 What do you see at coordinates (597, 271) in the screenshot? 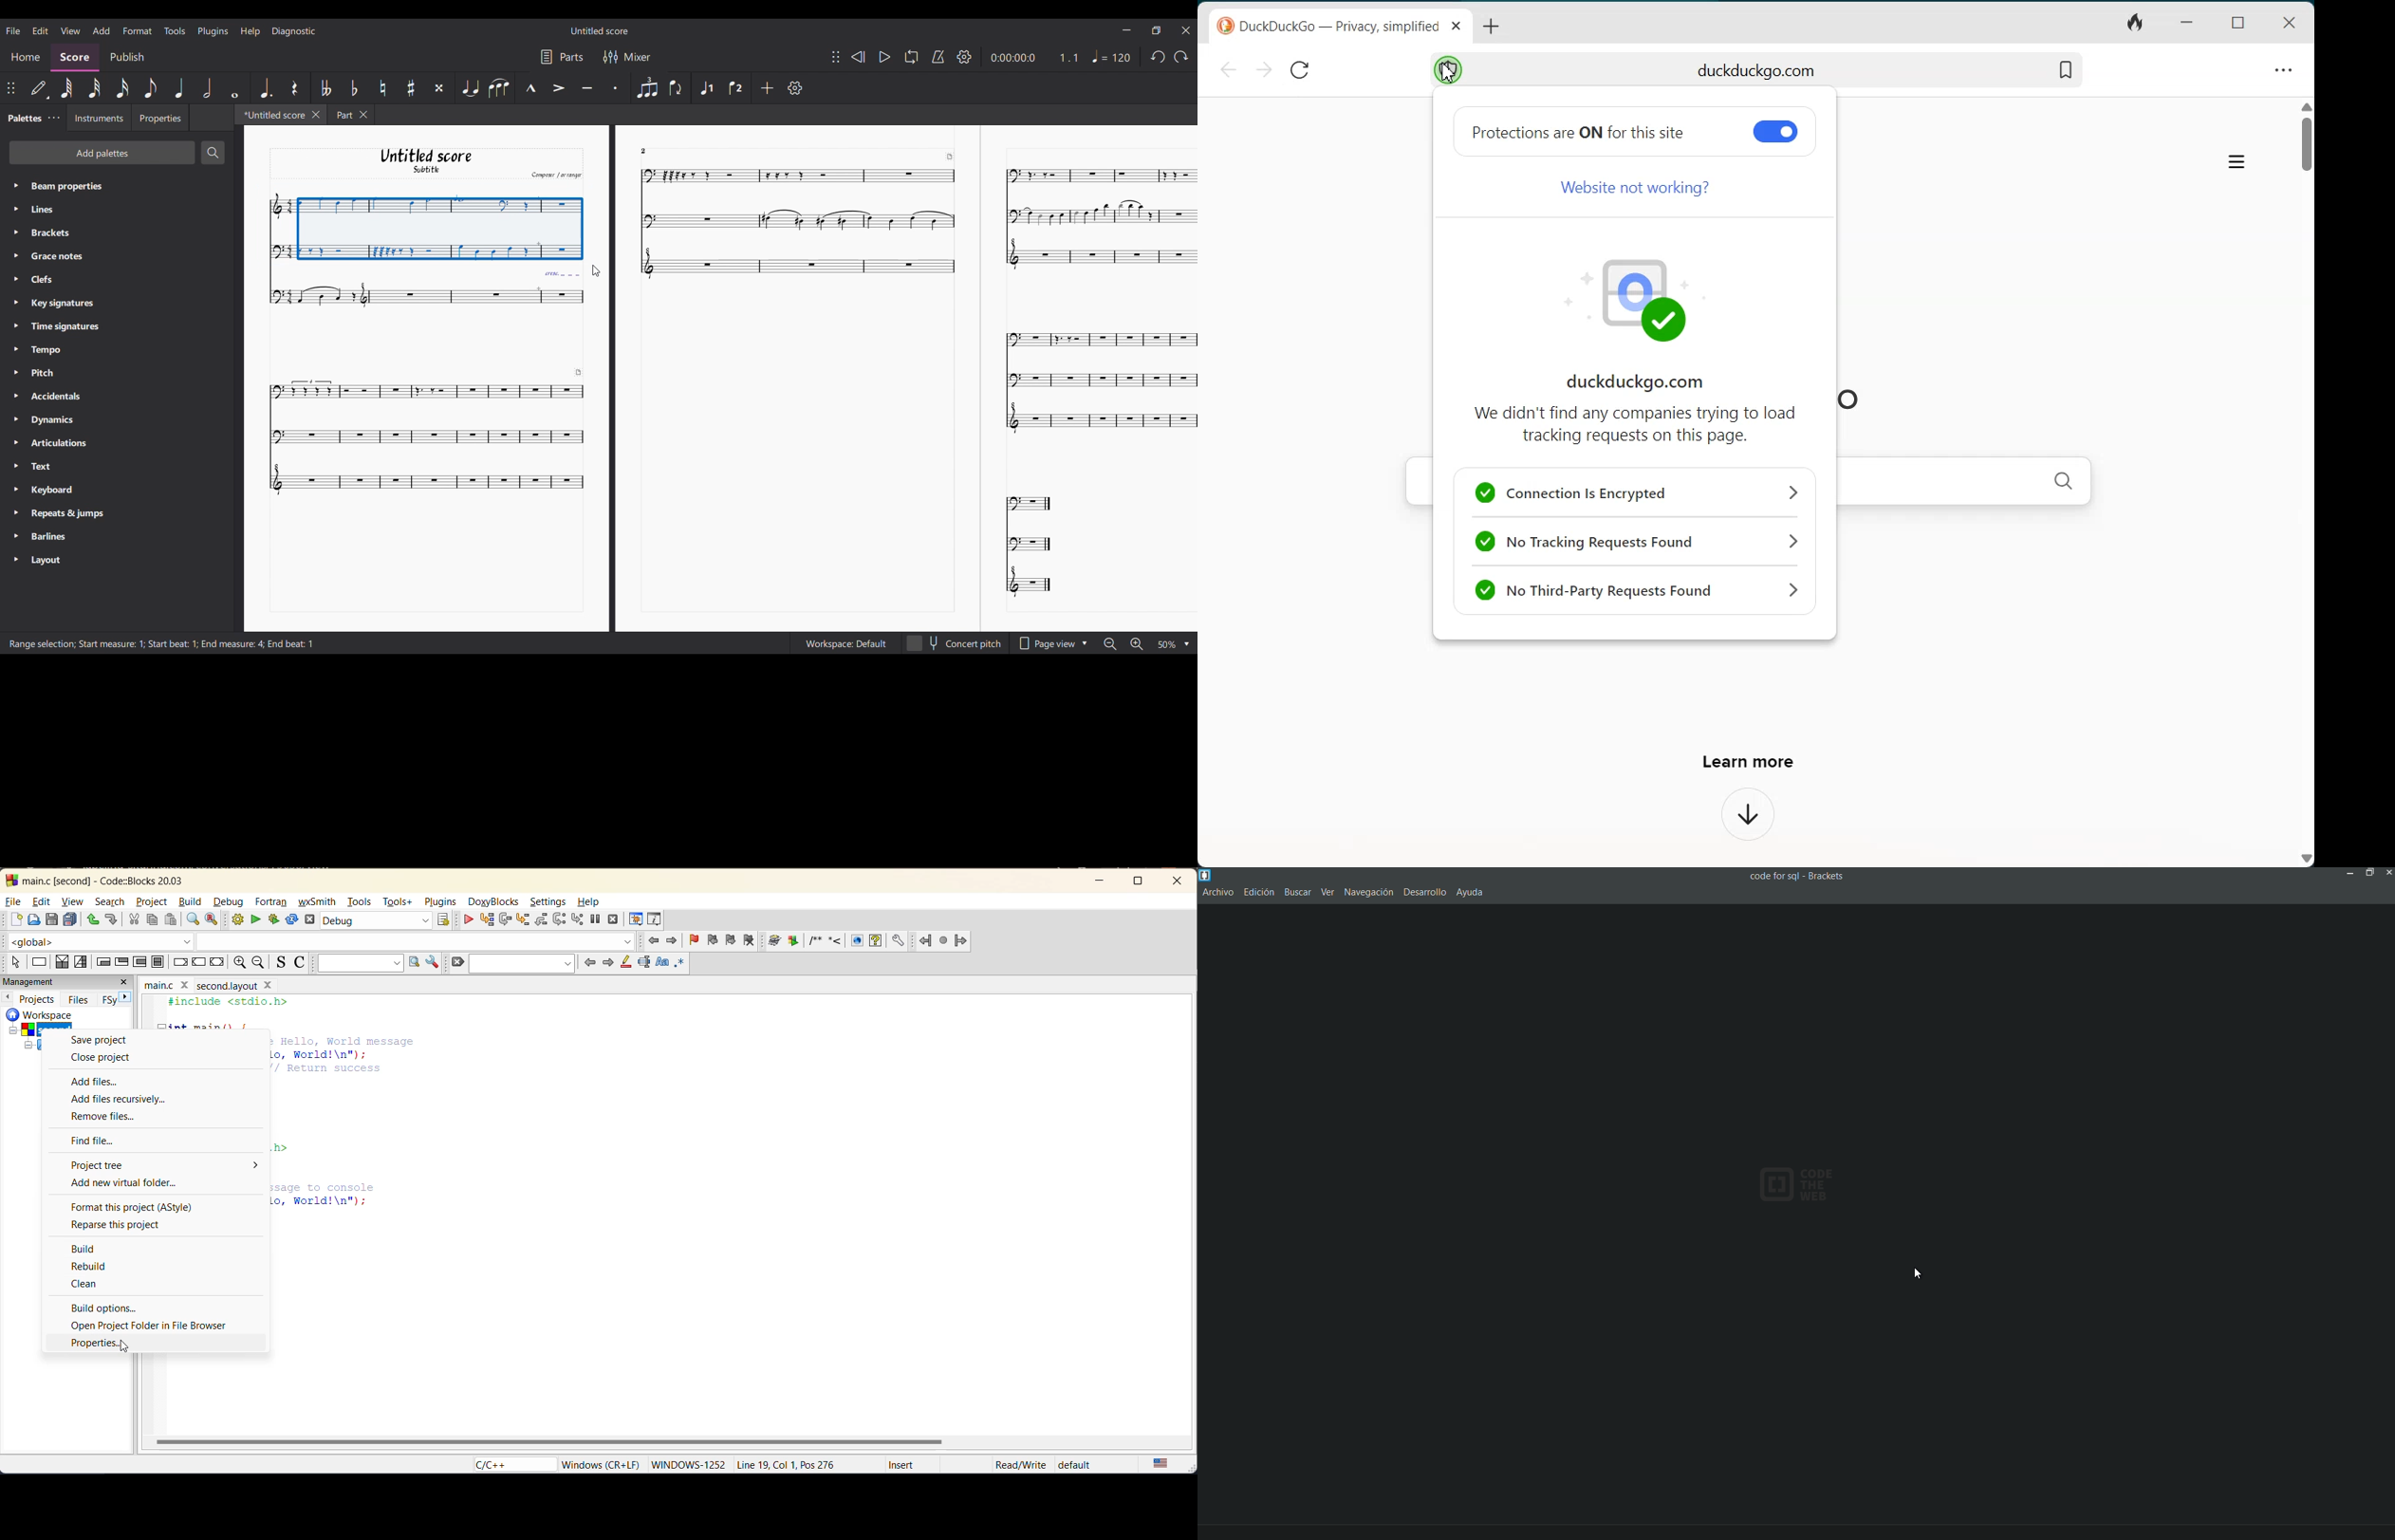
I see `Cursor` at bounding box center [597, 271].